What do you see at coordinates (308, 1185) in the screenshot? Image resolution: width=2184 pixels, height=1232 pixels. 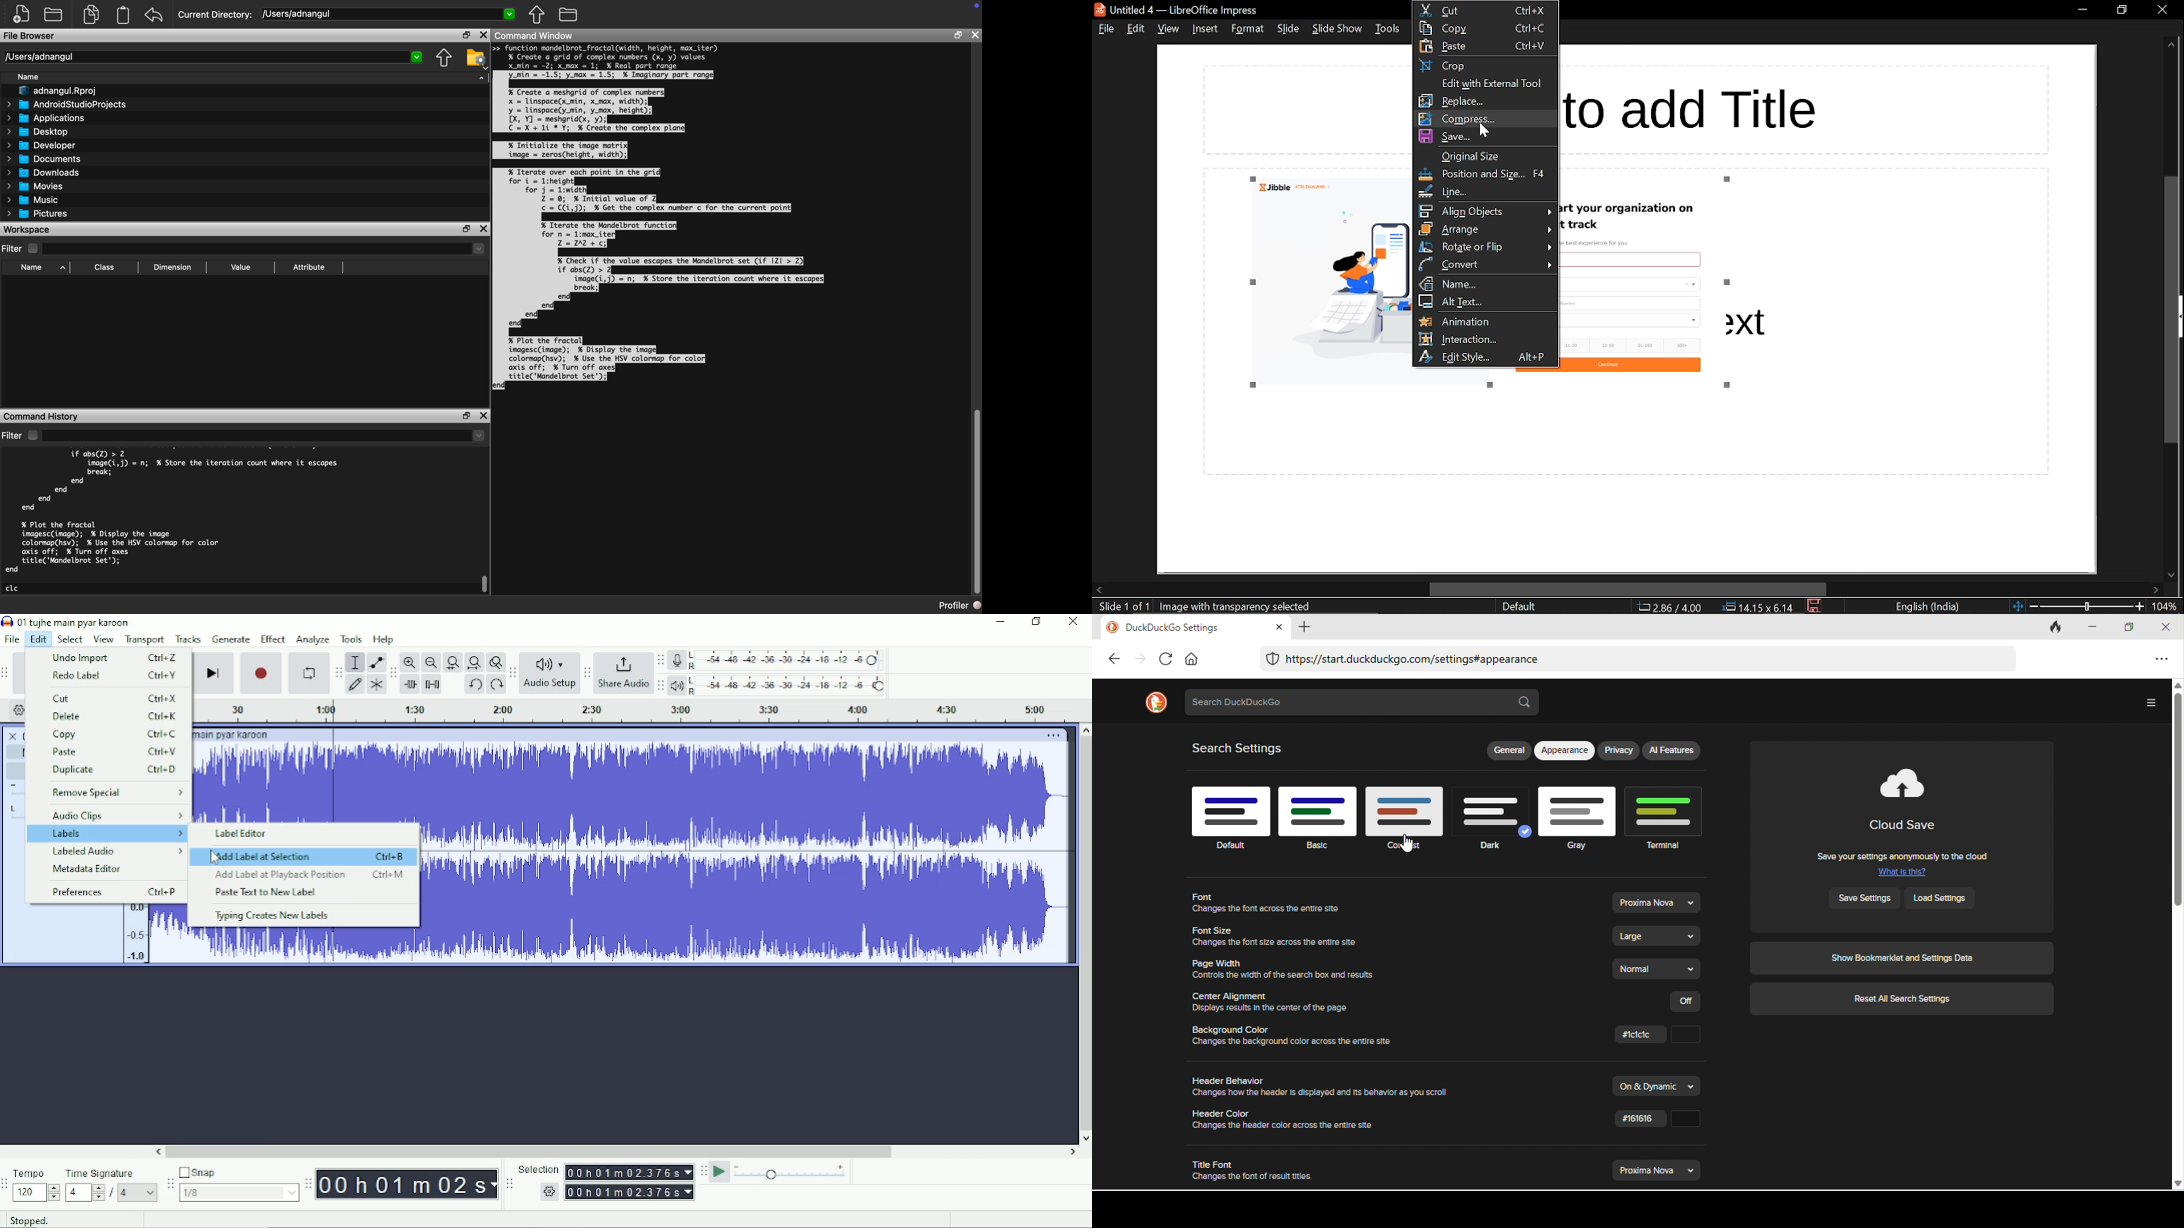 I see `Audacity timetoolbar` at bounding box center [308, 1185].